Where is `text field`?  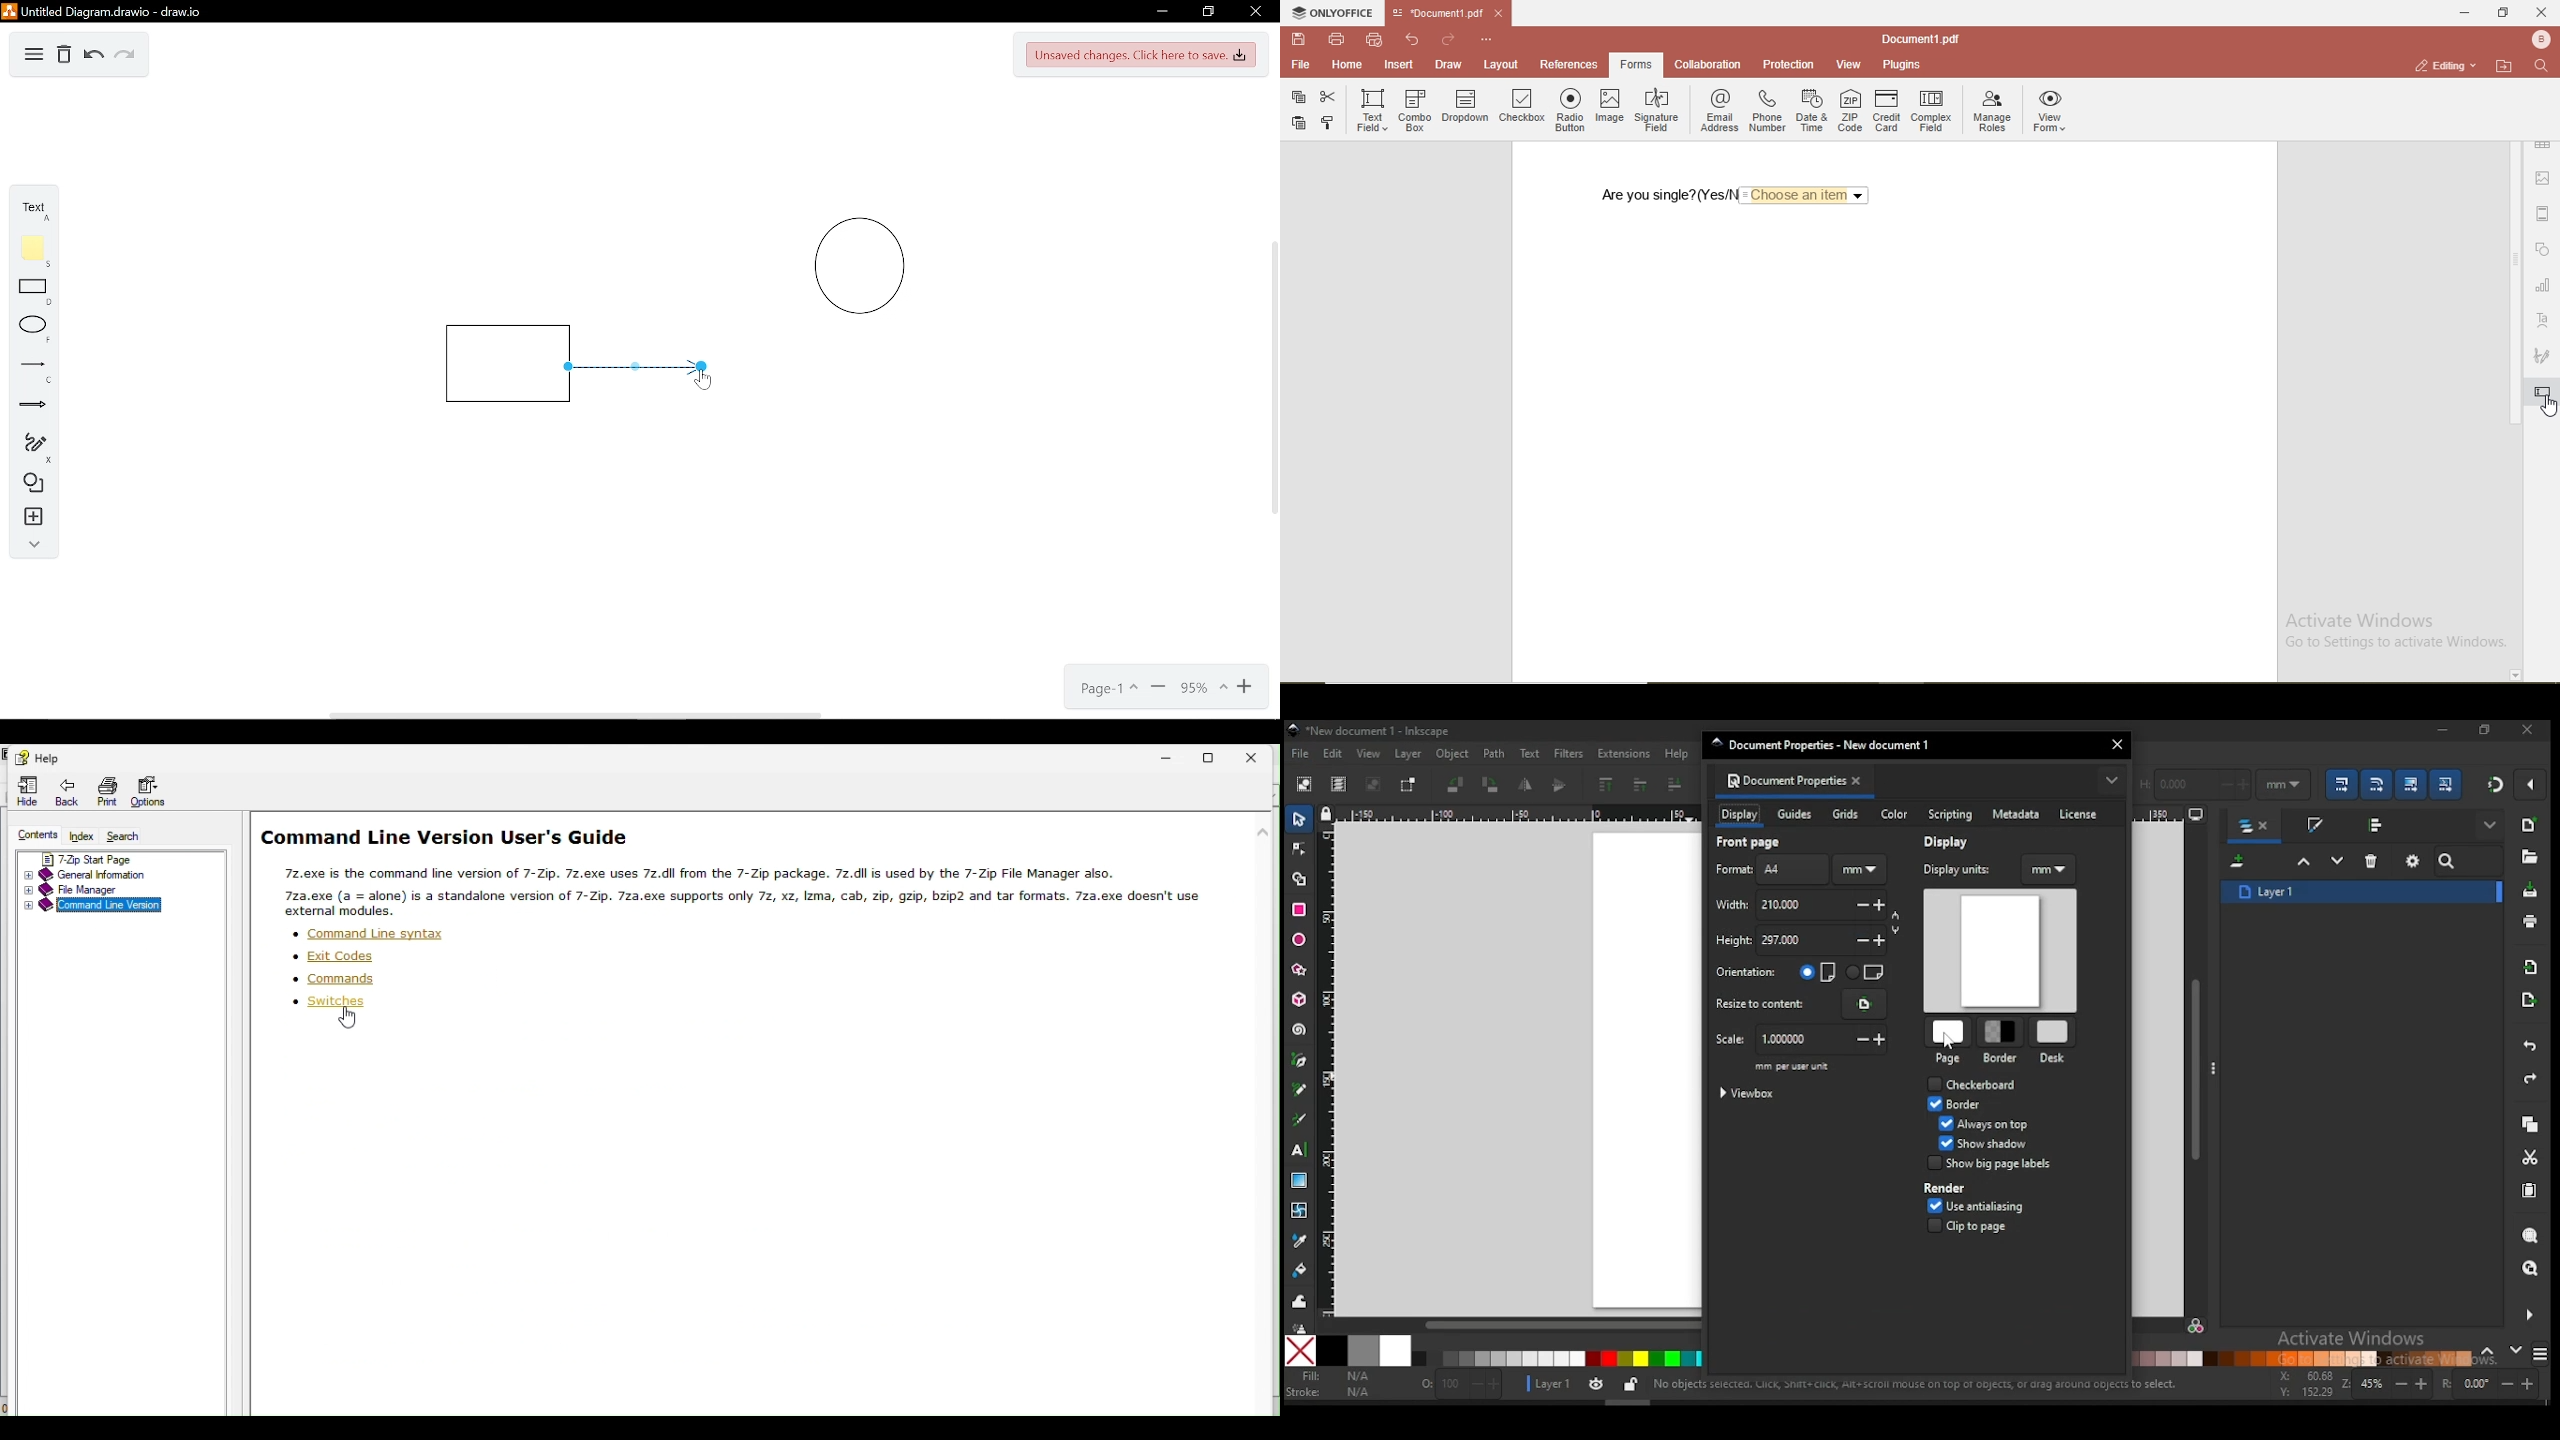 text field is located at coordinates (1373, 112).